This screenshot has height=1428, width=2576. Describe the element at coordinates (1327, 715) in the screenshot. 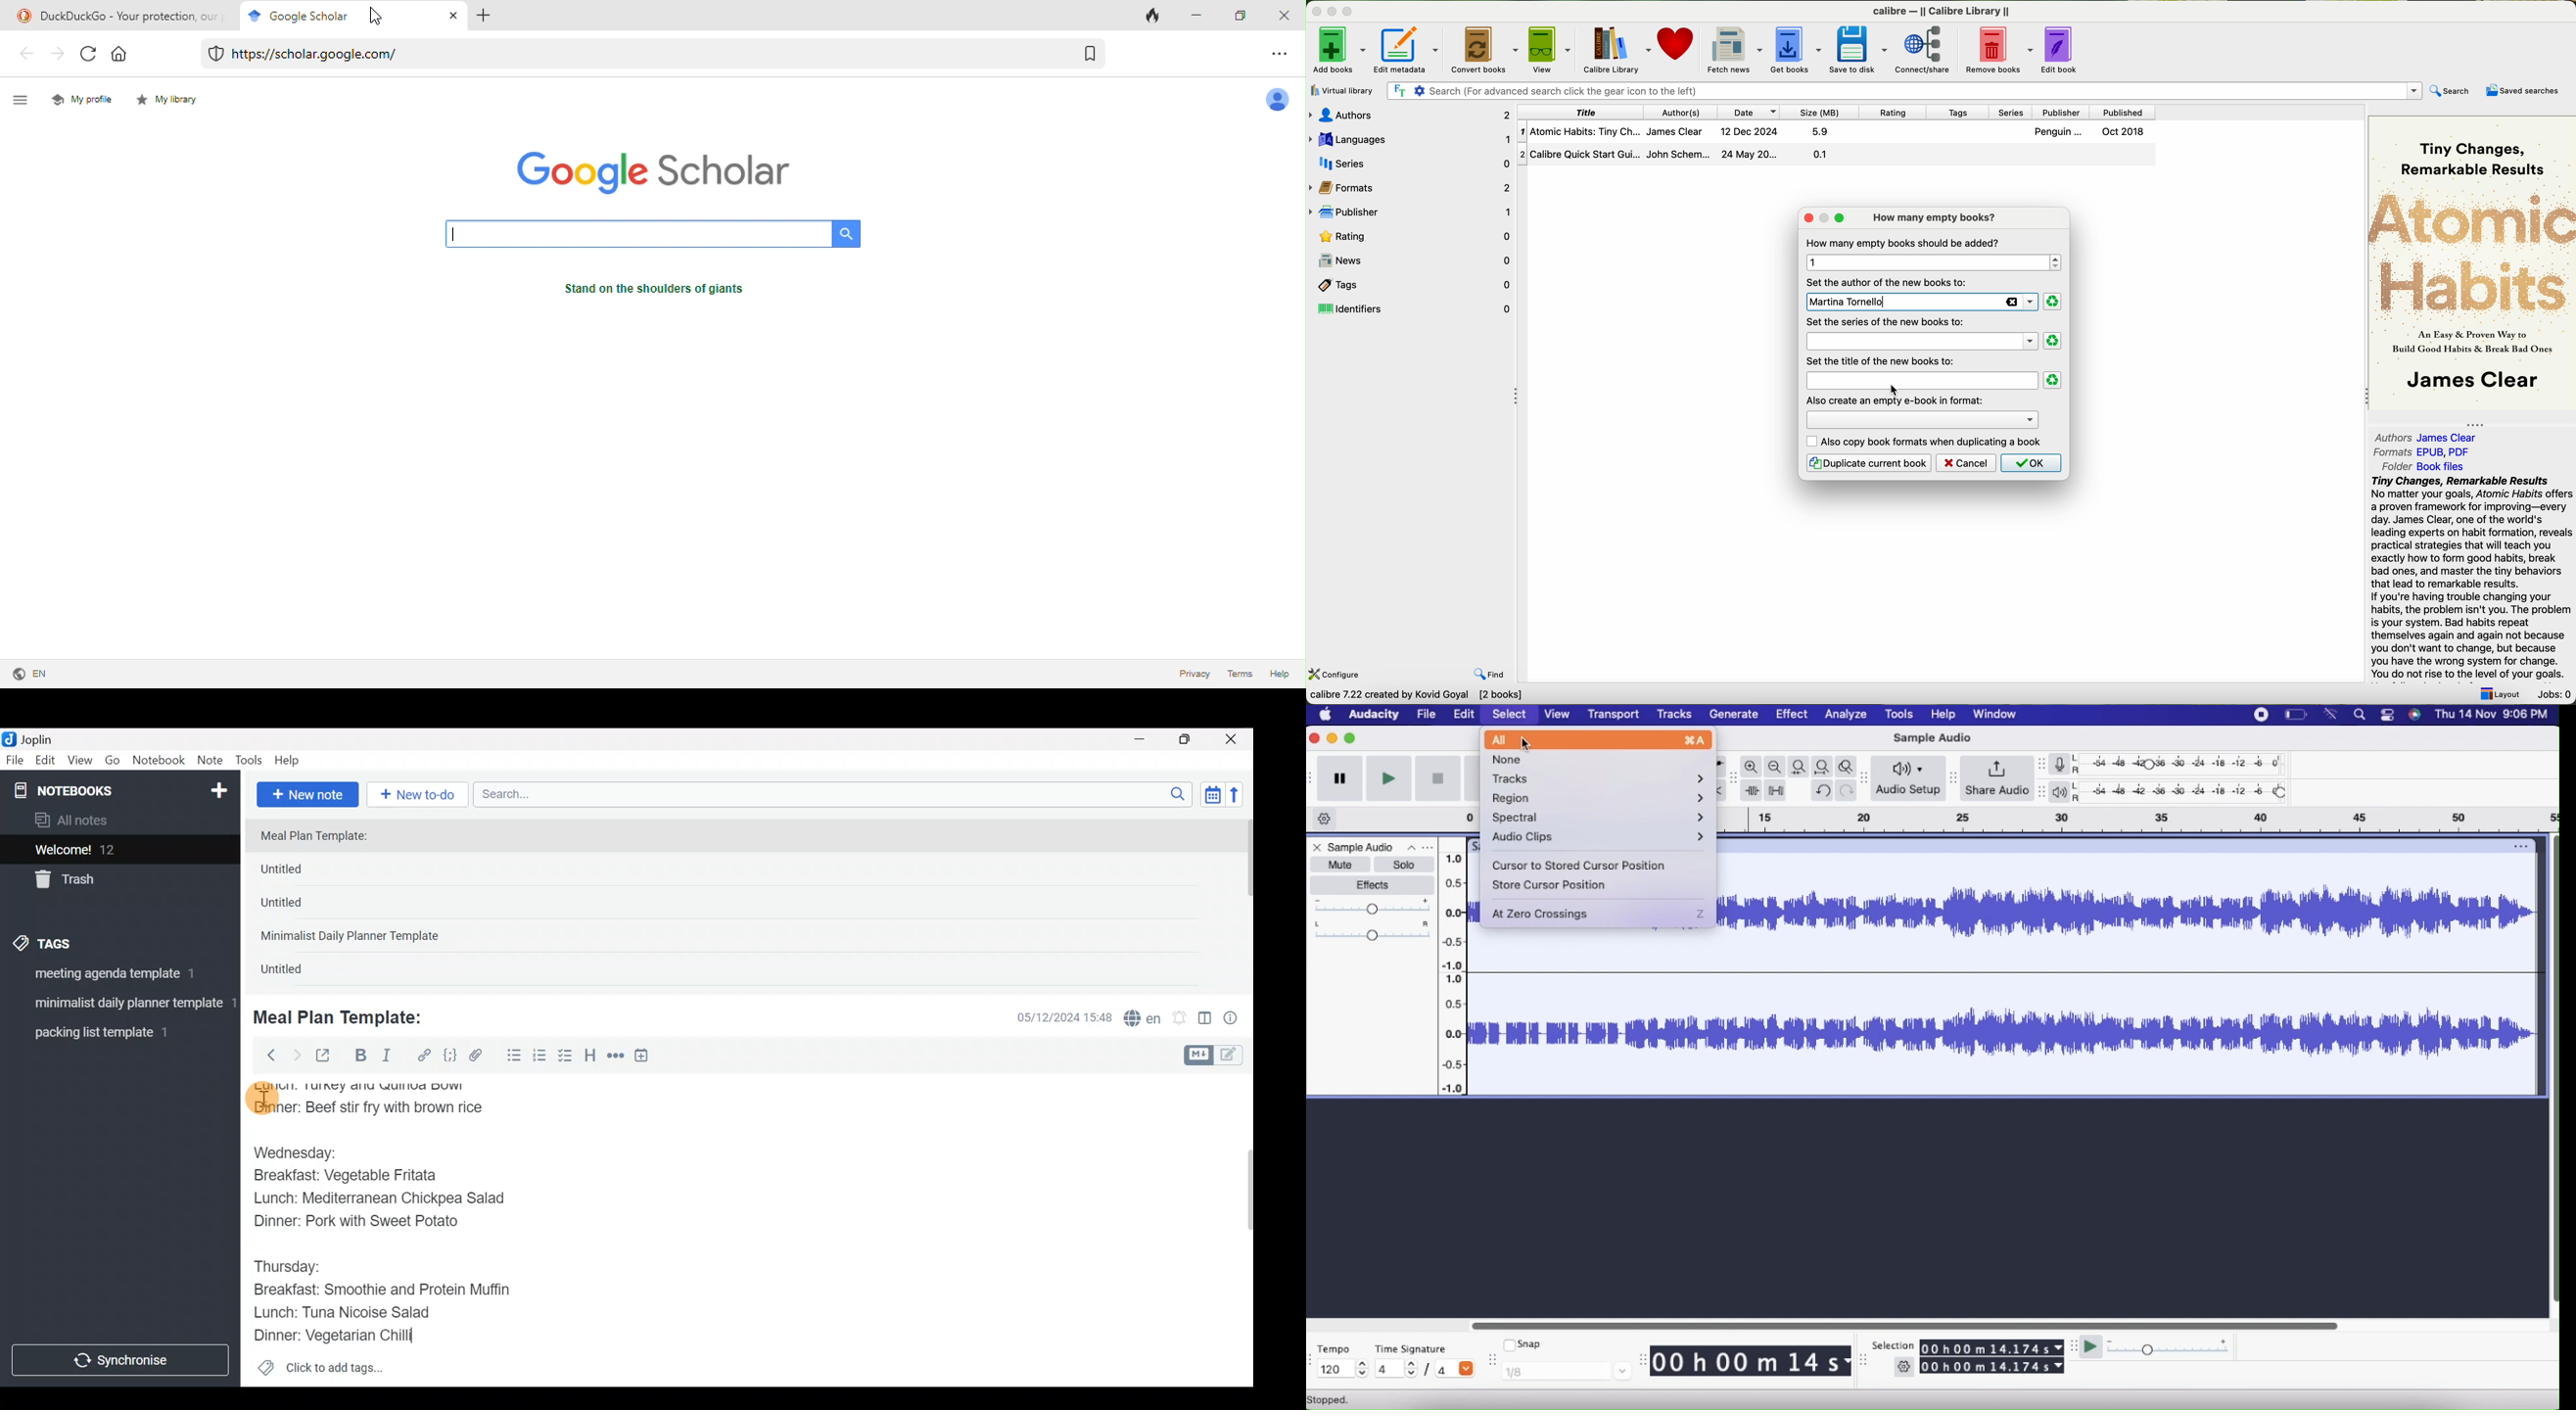

I see `Home` at that location.